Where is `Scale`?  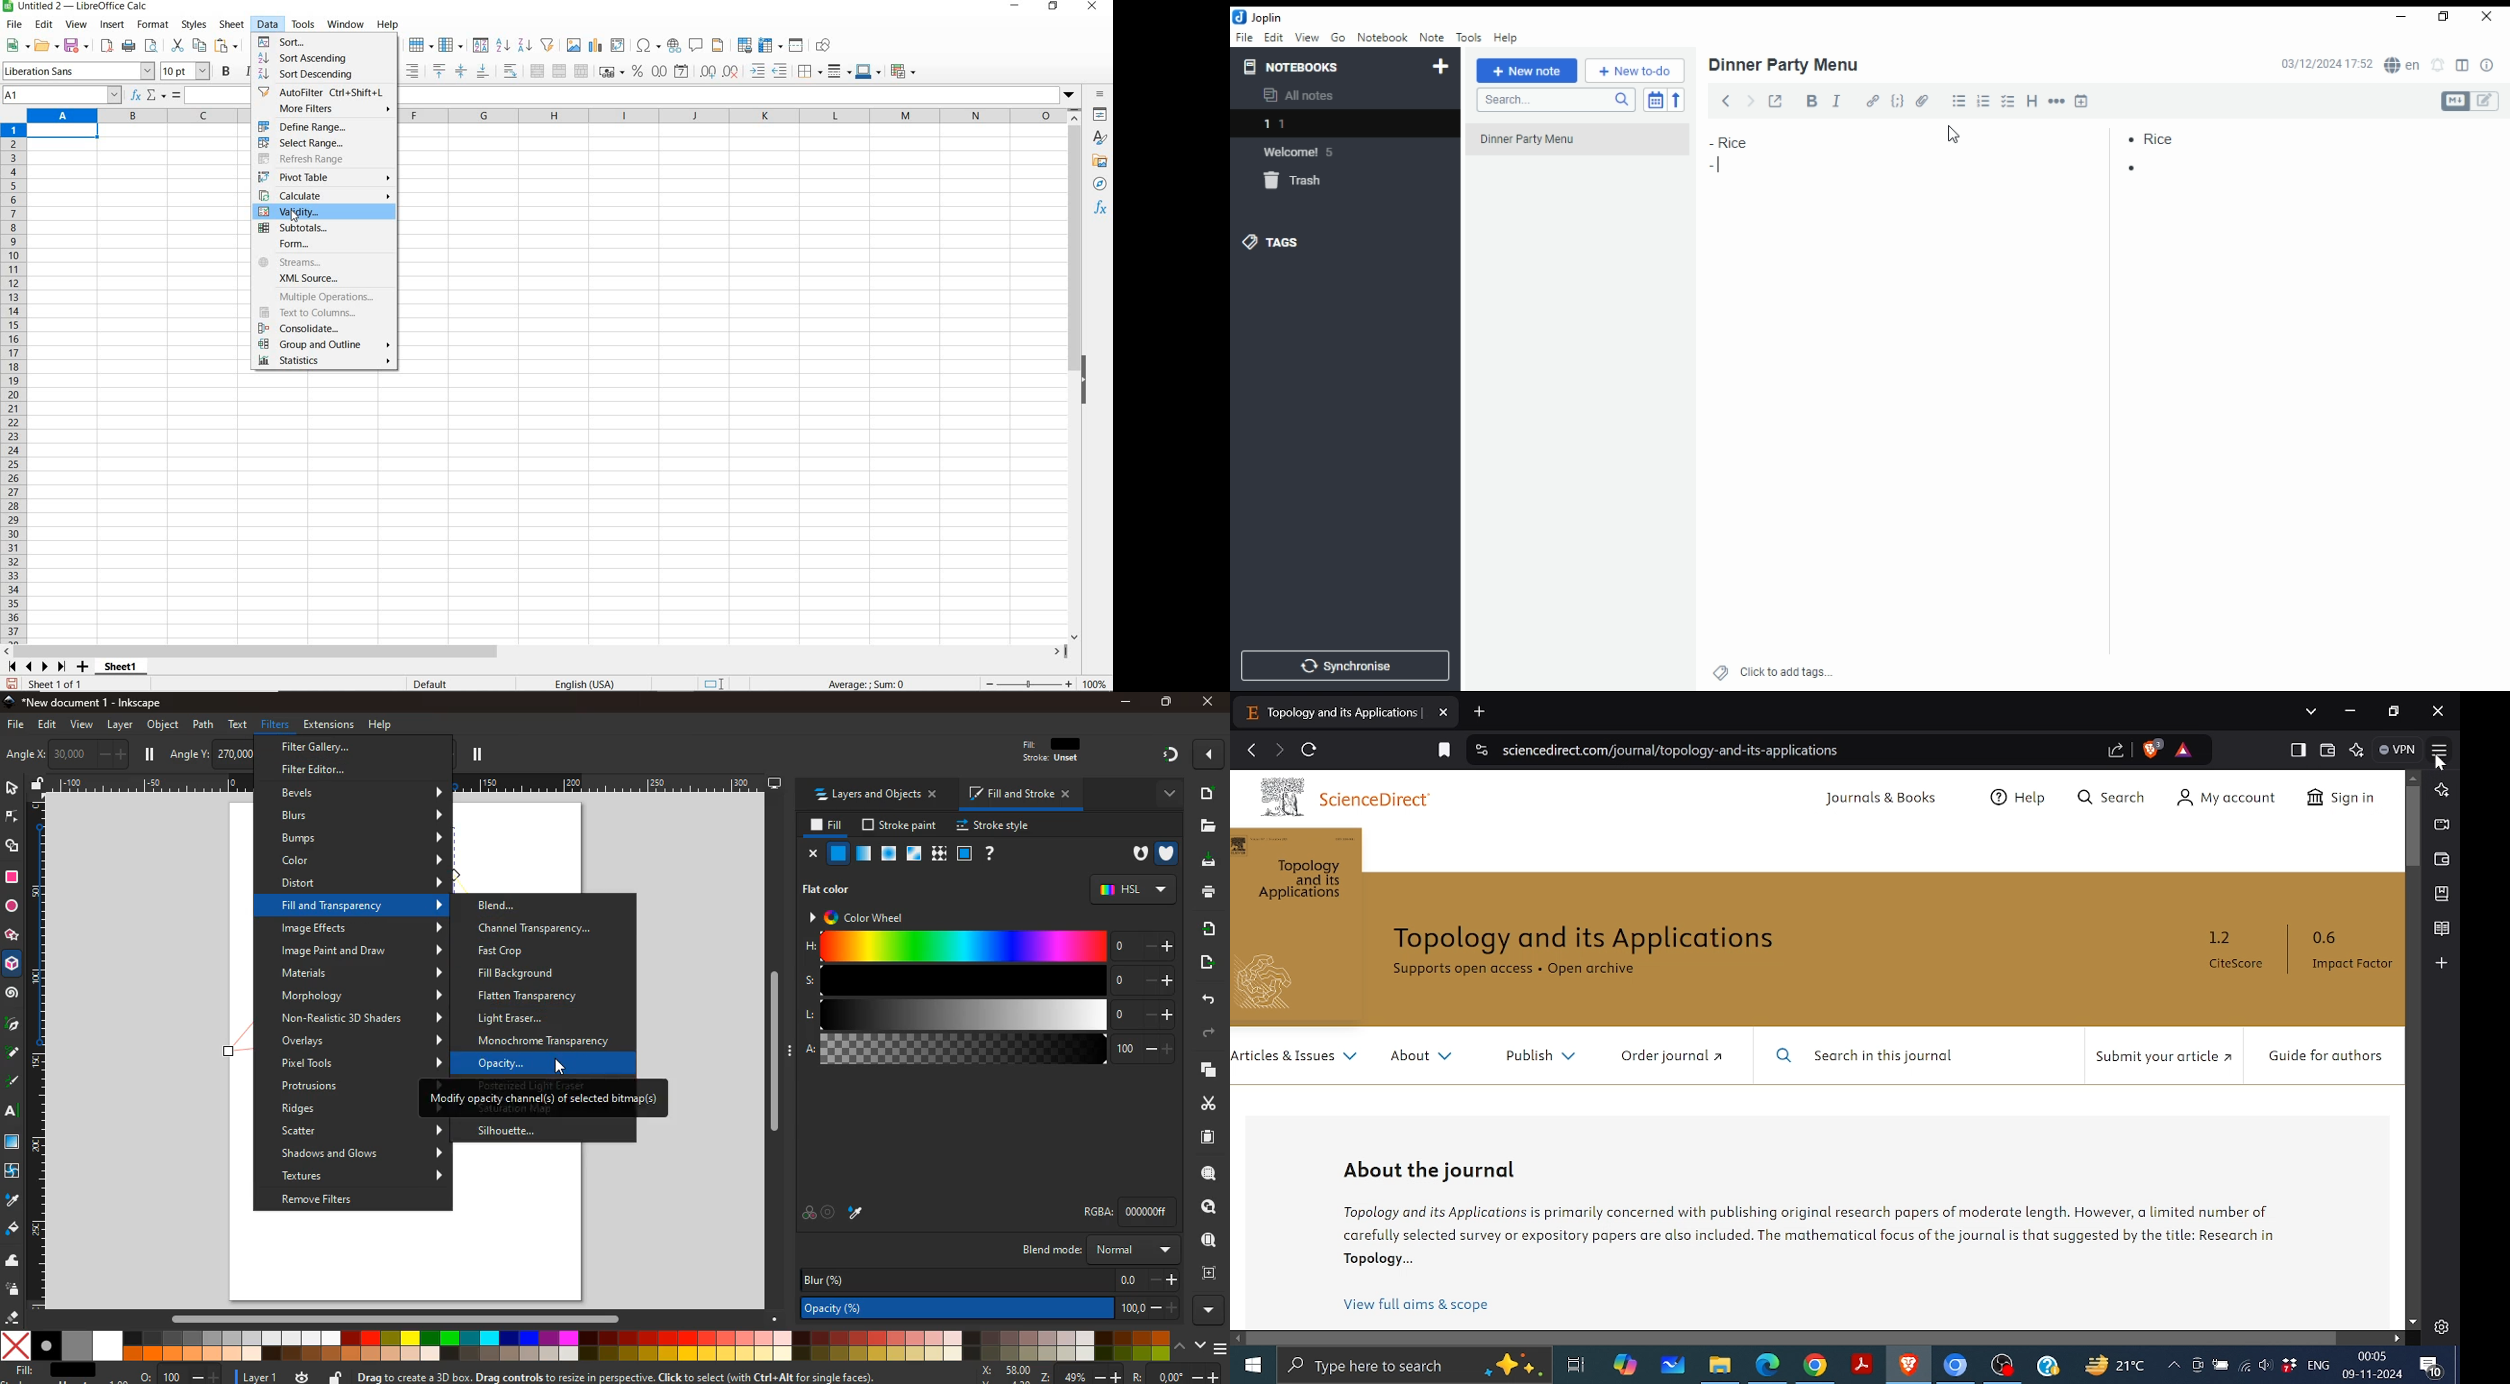 Scale is located at coordinates (39, 1052).